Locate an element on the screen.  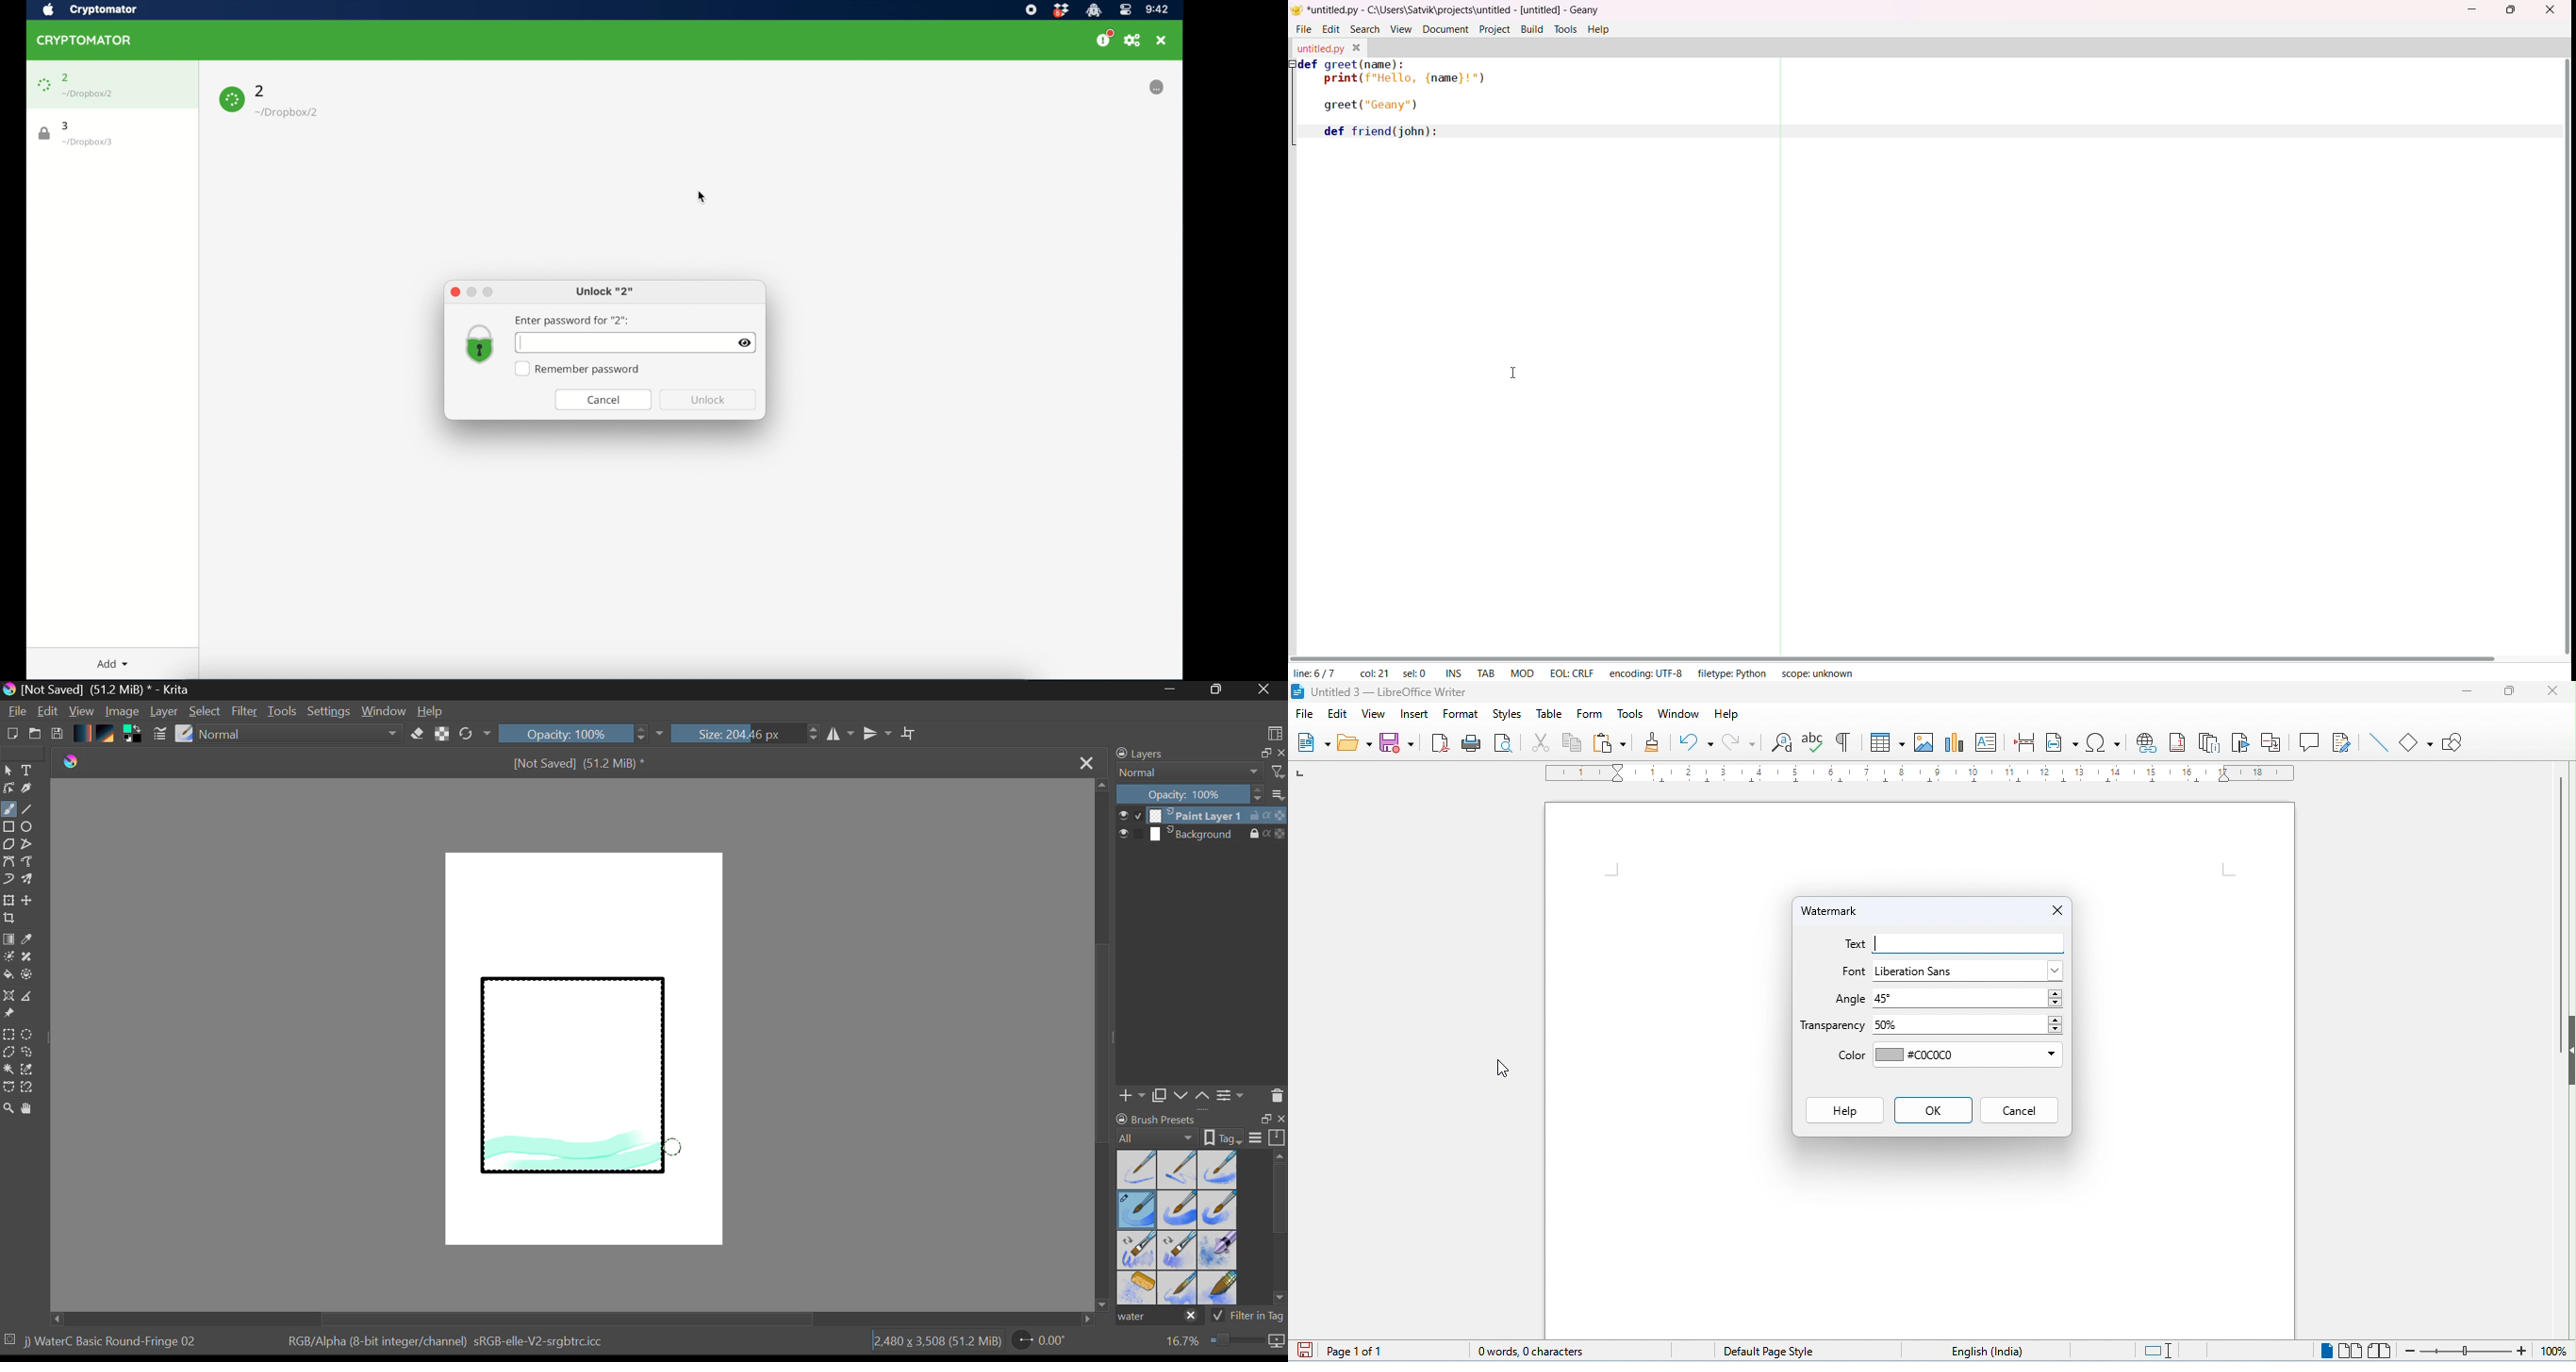
Enclose and Fill is located at coordinates (30, 976).